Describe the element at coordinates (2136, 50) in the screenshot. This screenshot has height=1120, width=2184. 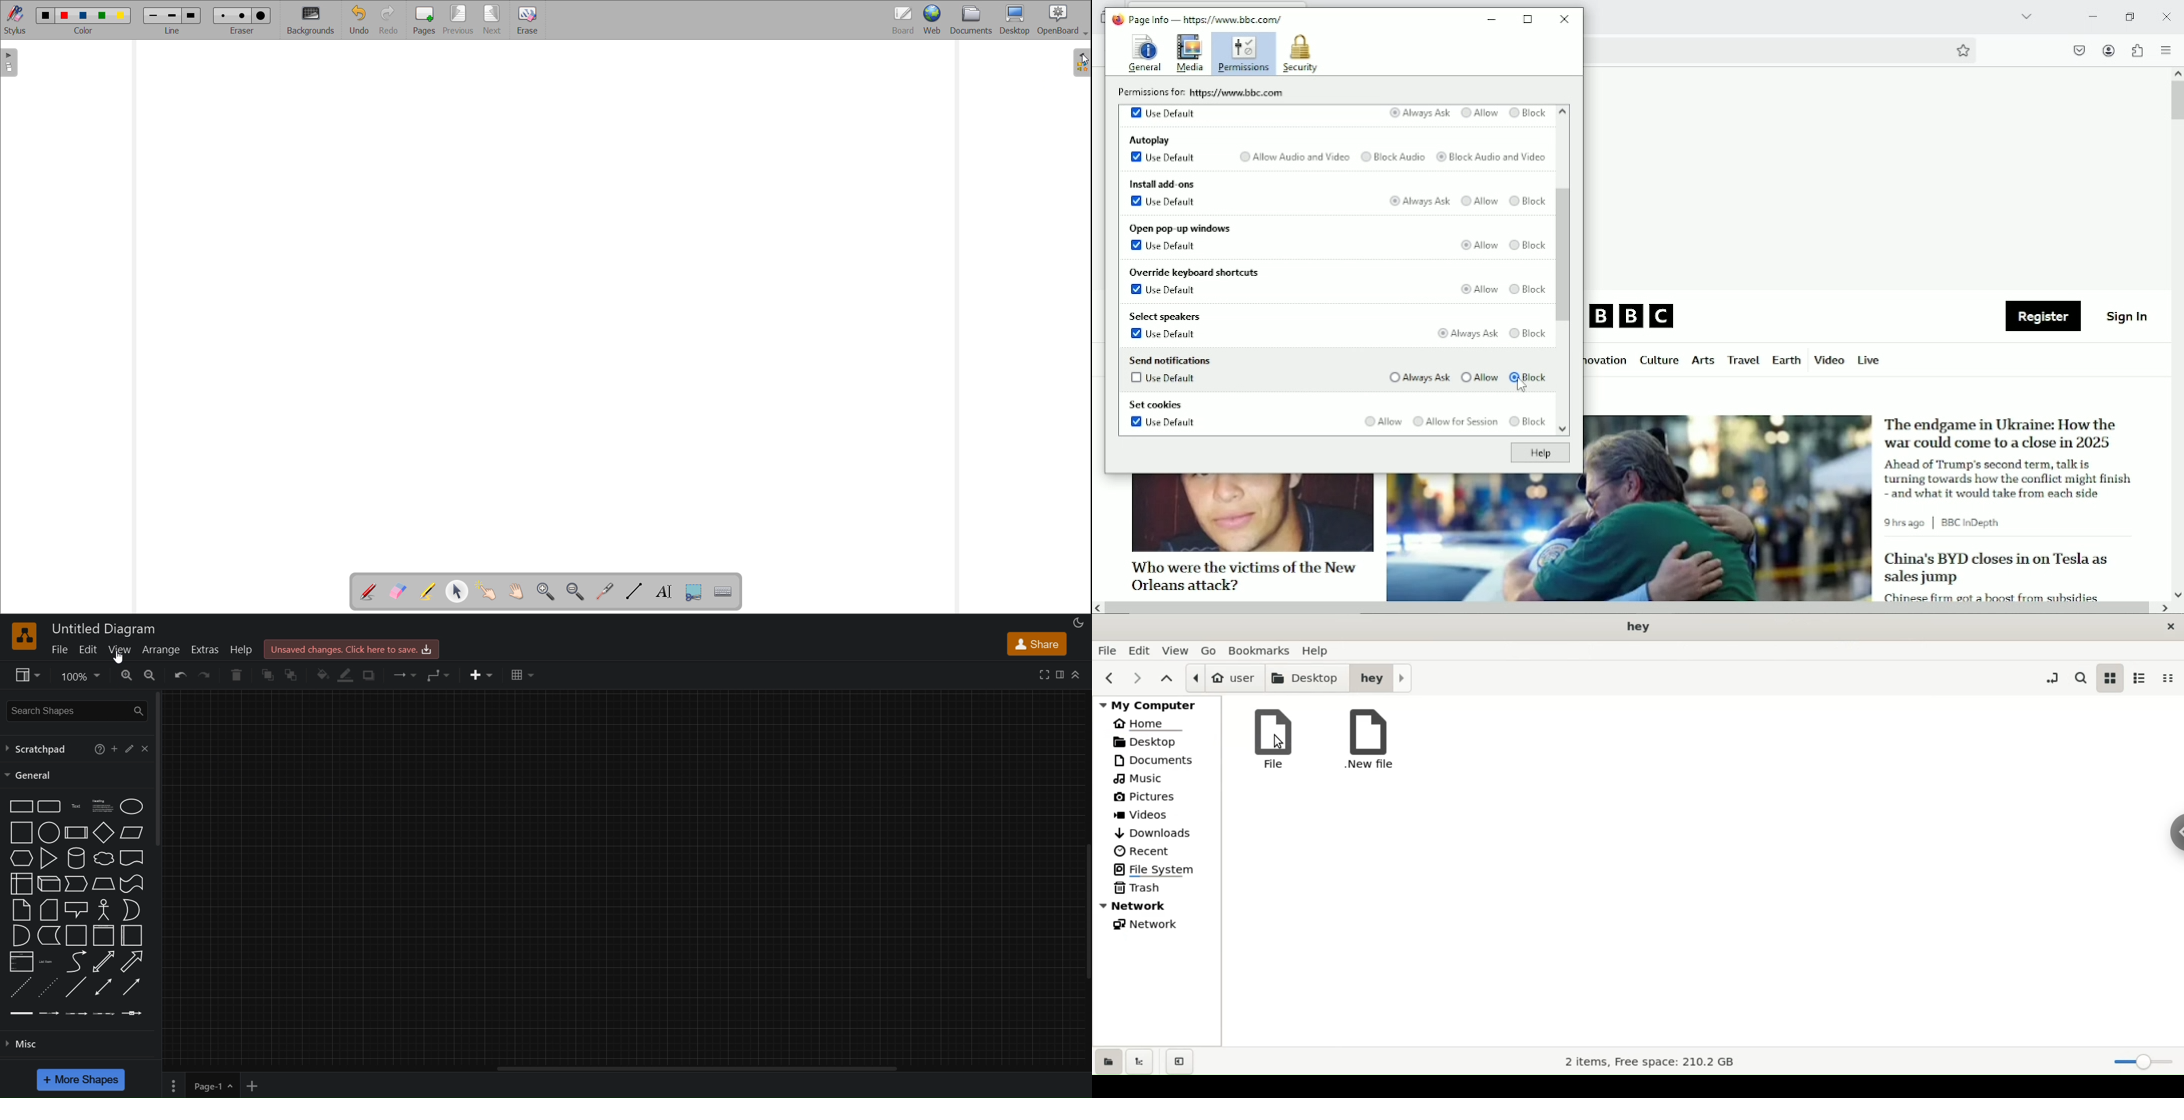
I see `Extensions` at that location.